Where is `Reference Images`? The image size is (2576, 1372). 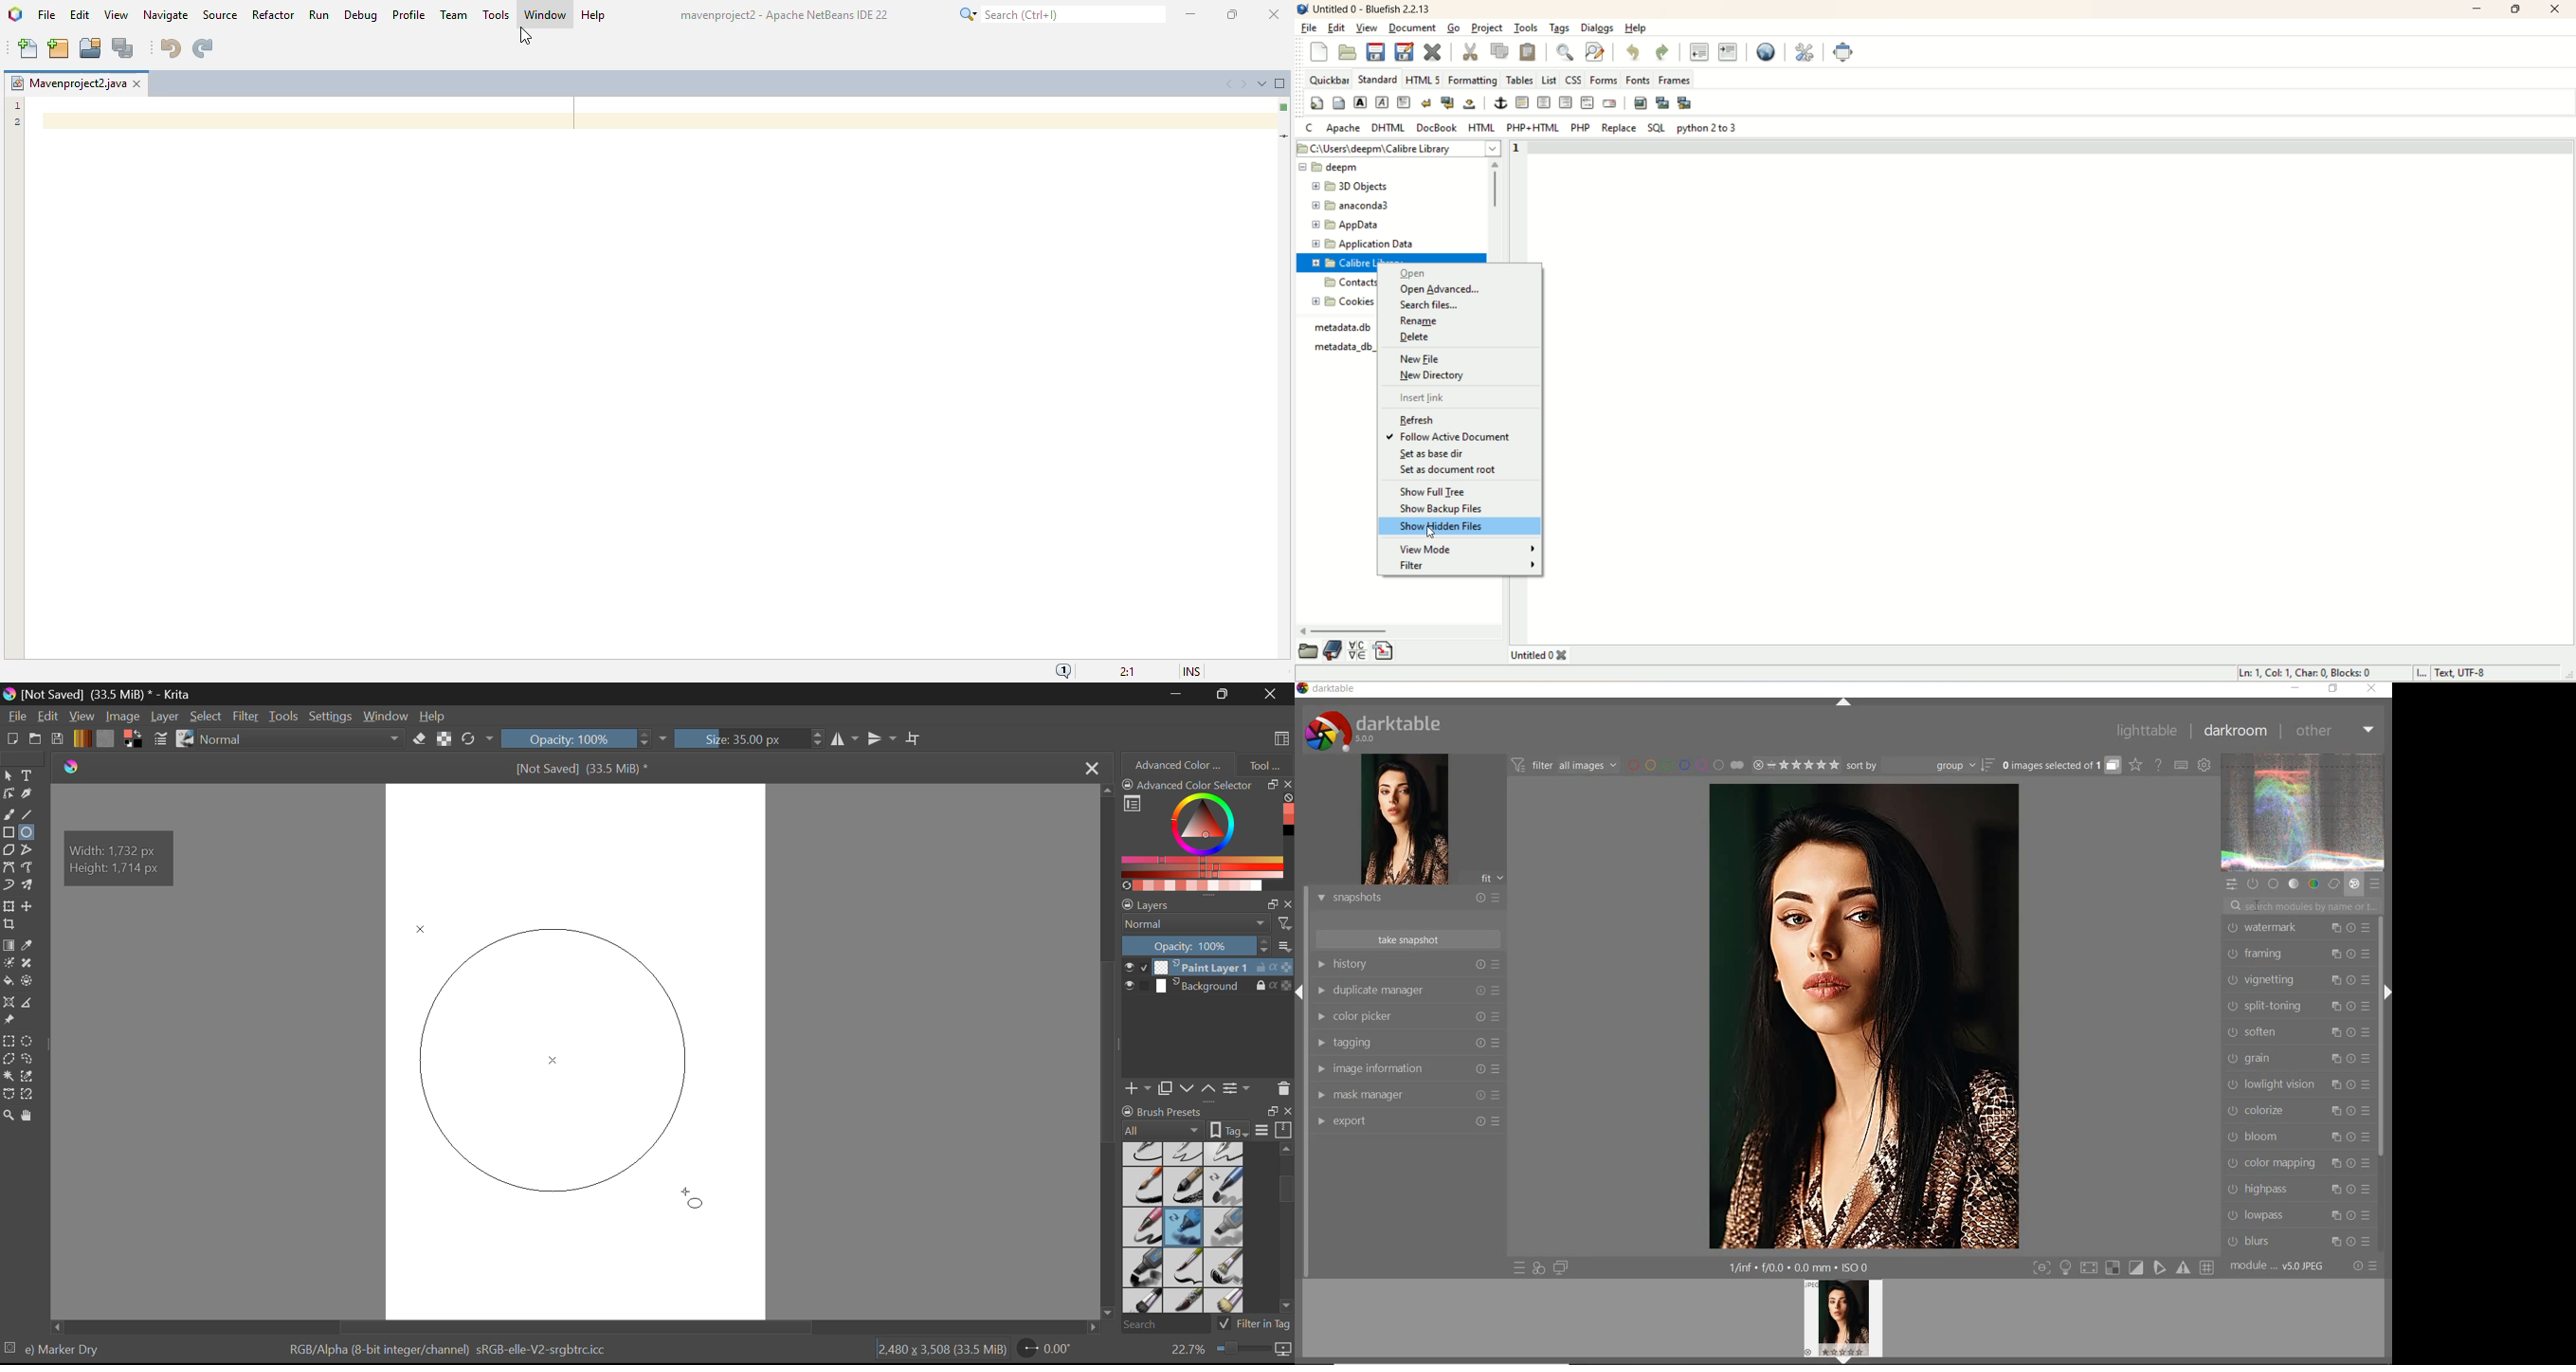 Reference Images is located at coordinates (11, 1021).